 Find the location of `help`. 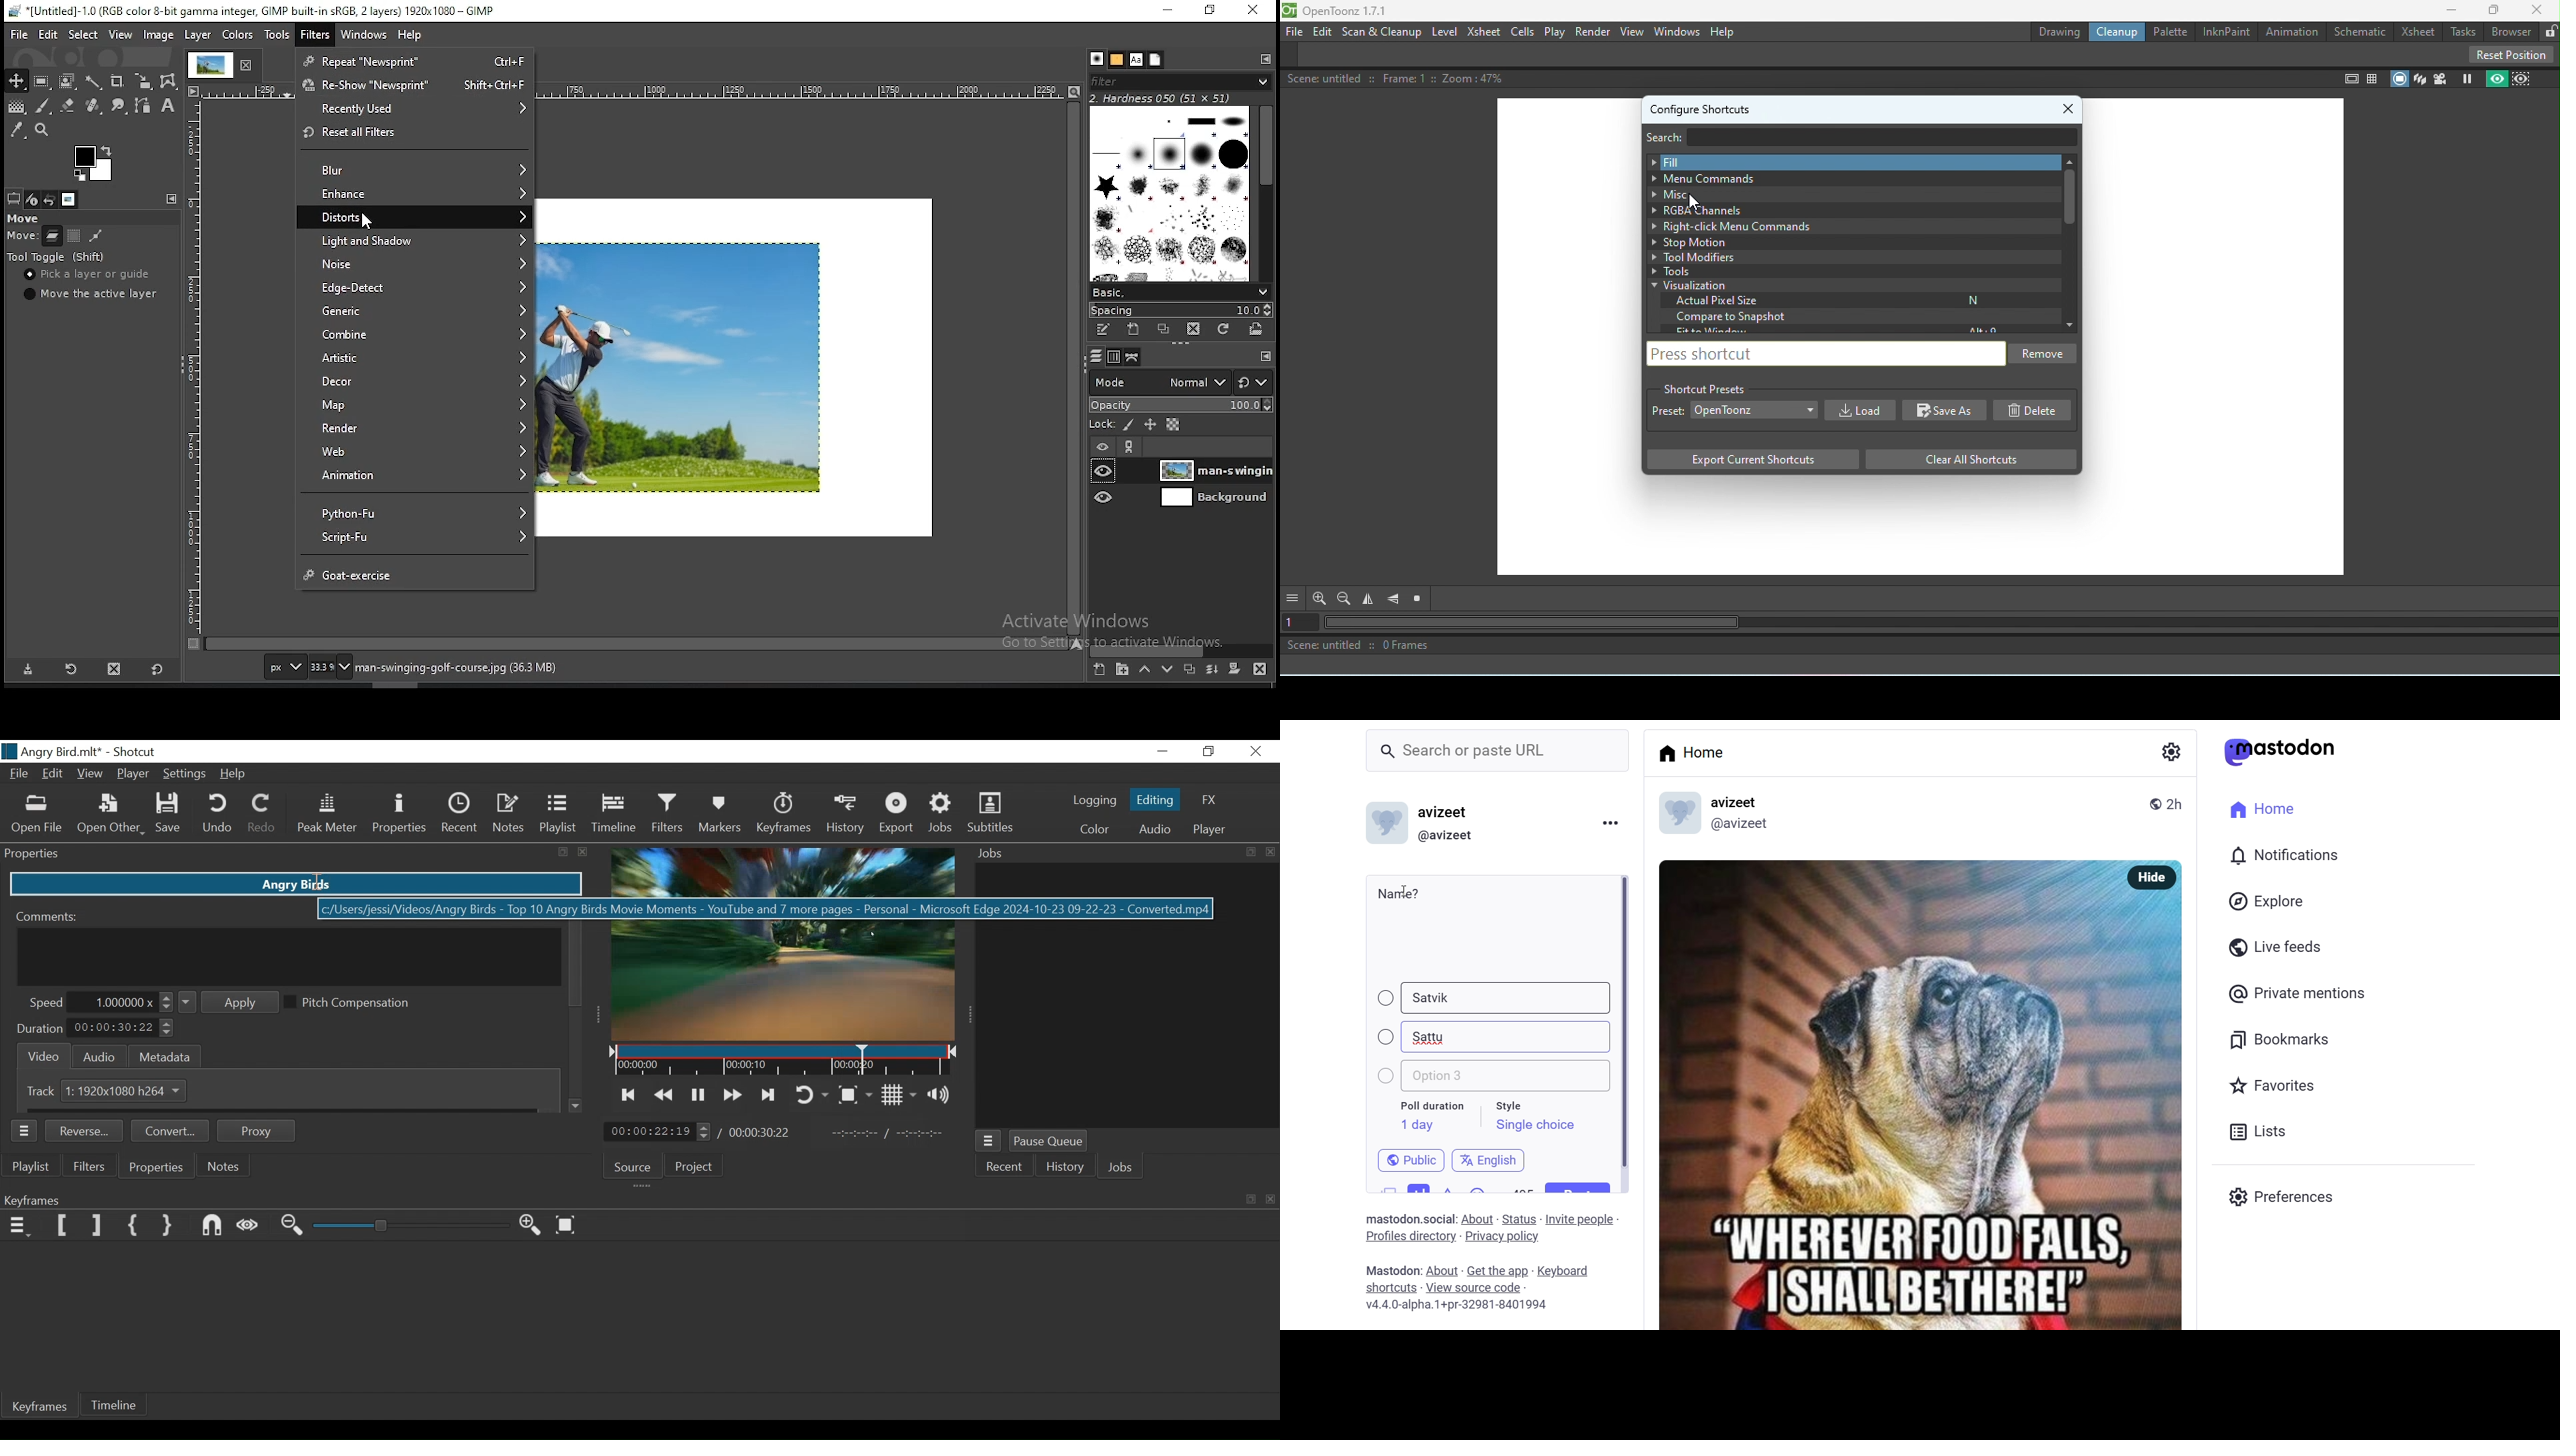

help is located at coordinates (409, 36).